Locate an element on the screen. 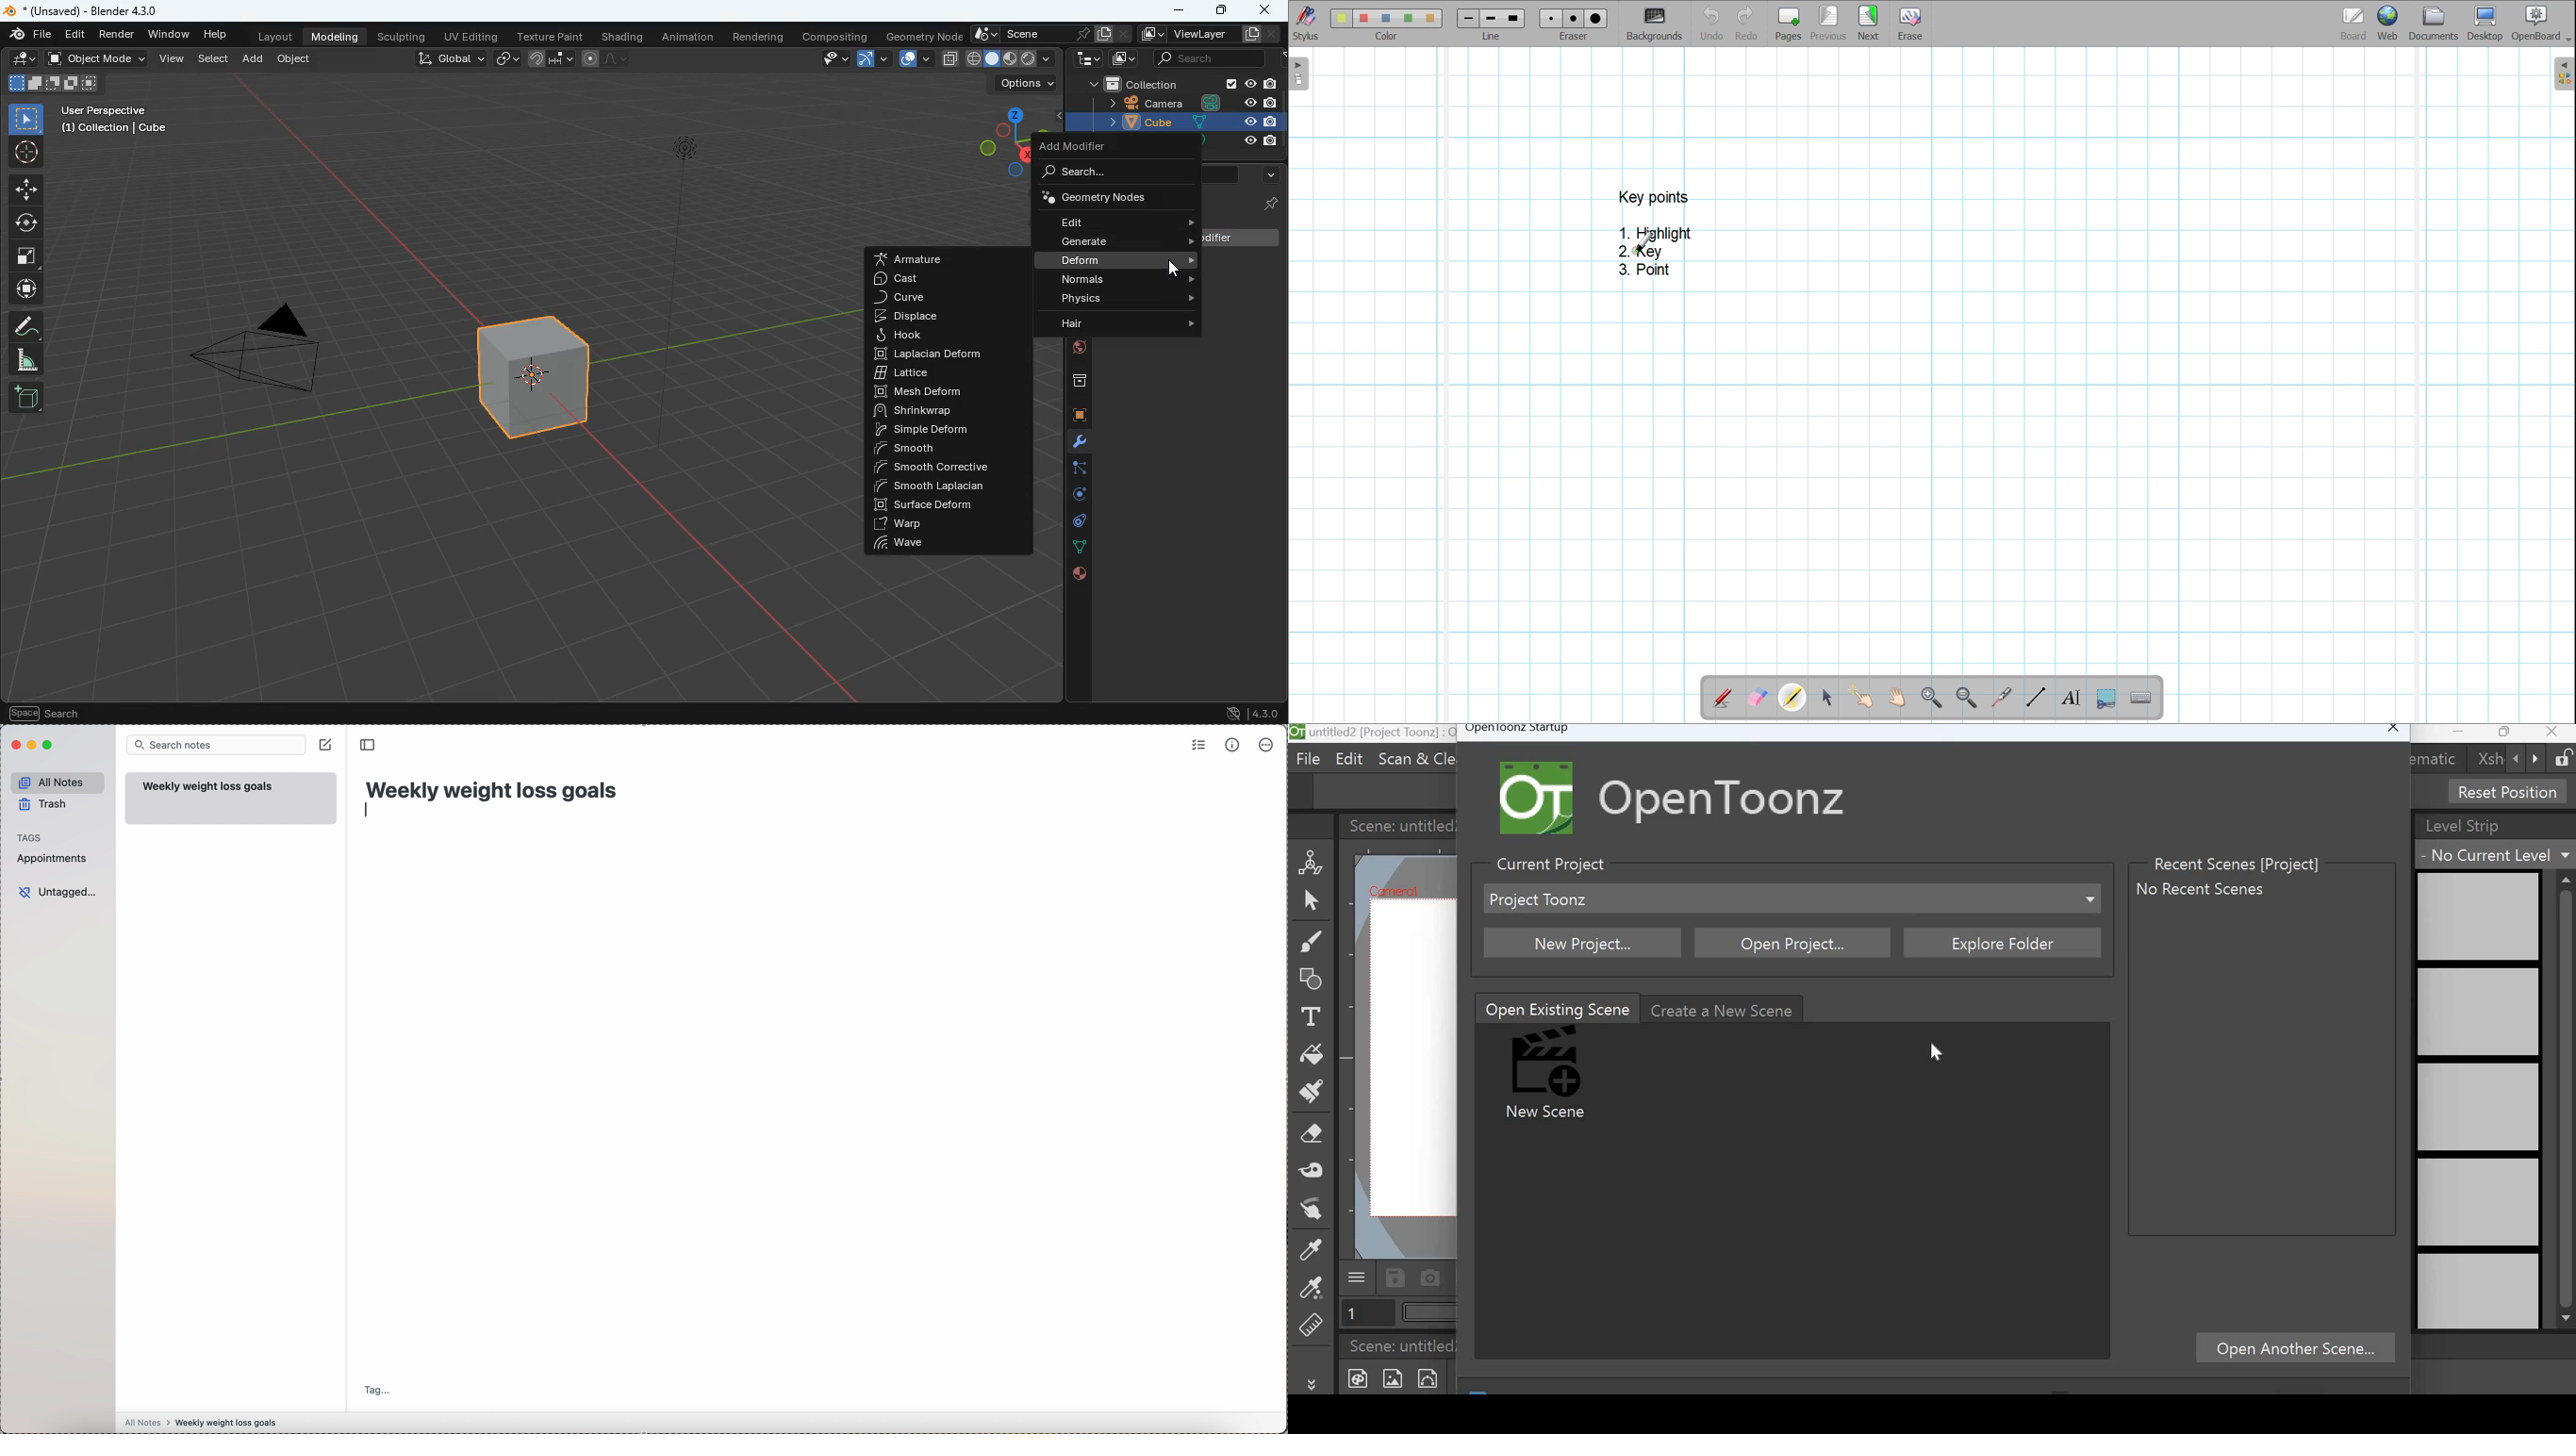 This screenshot has height=1456, width=2576. all notes is located at coordinates (58, 782).